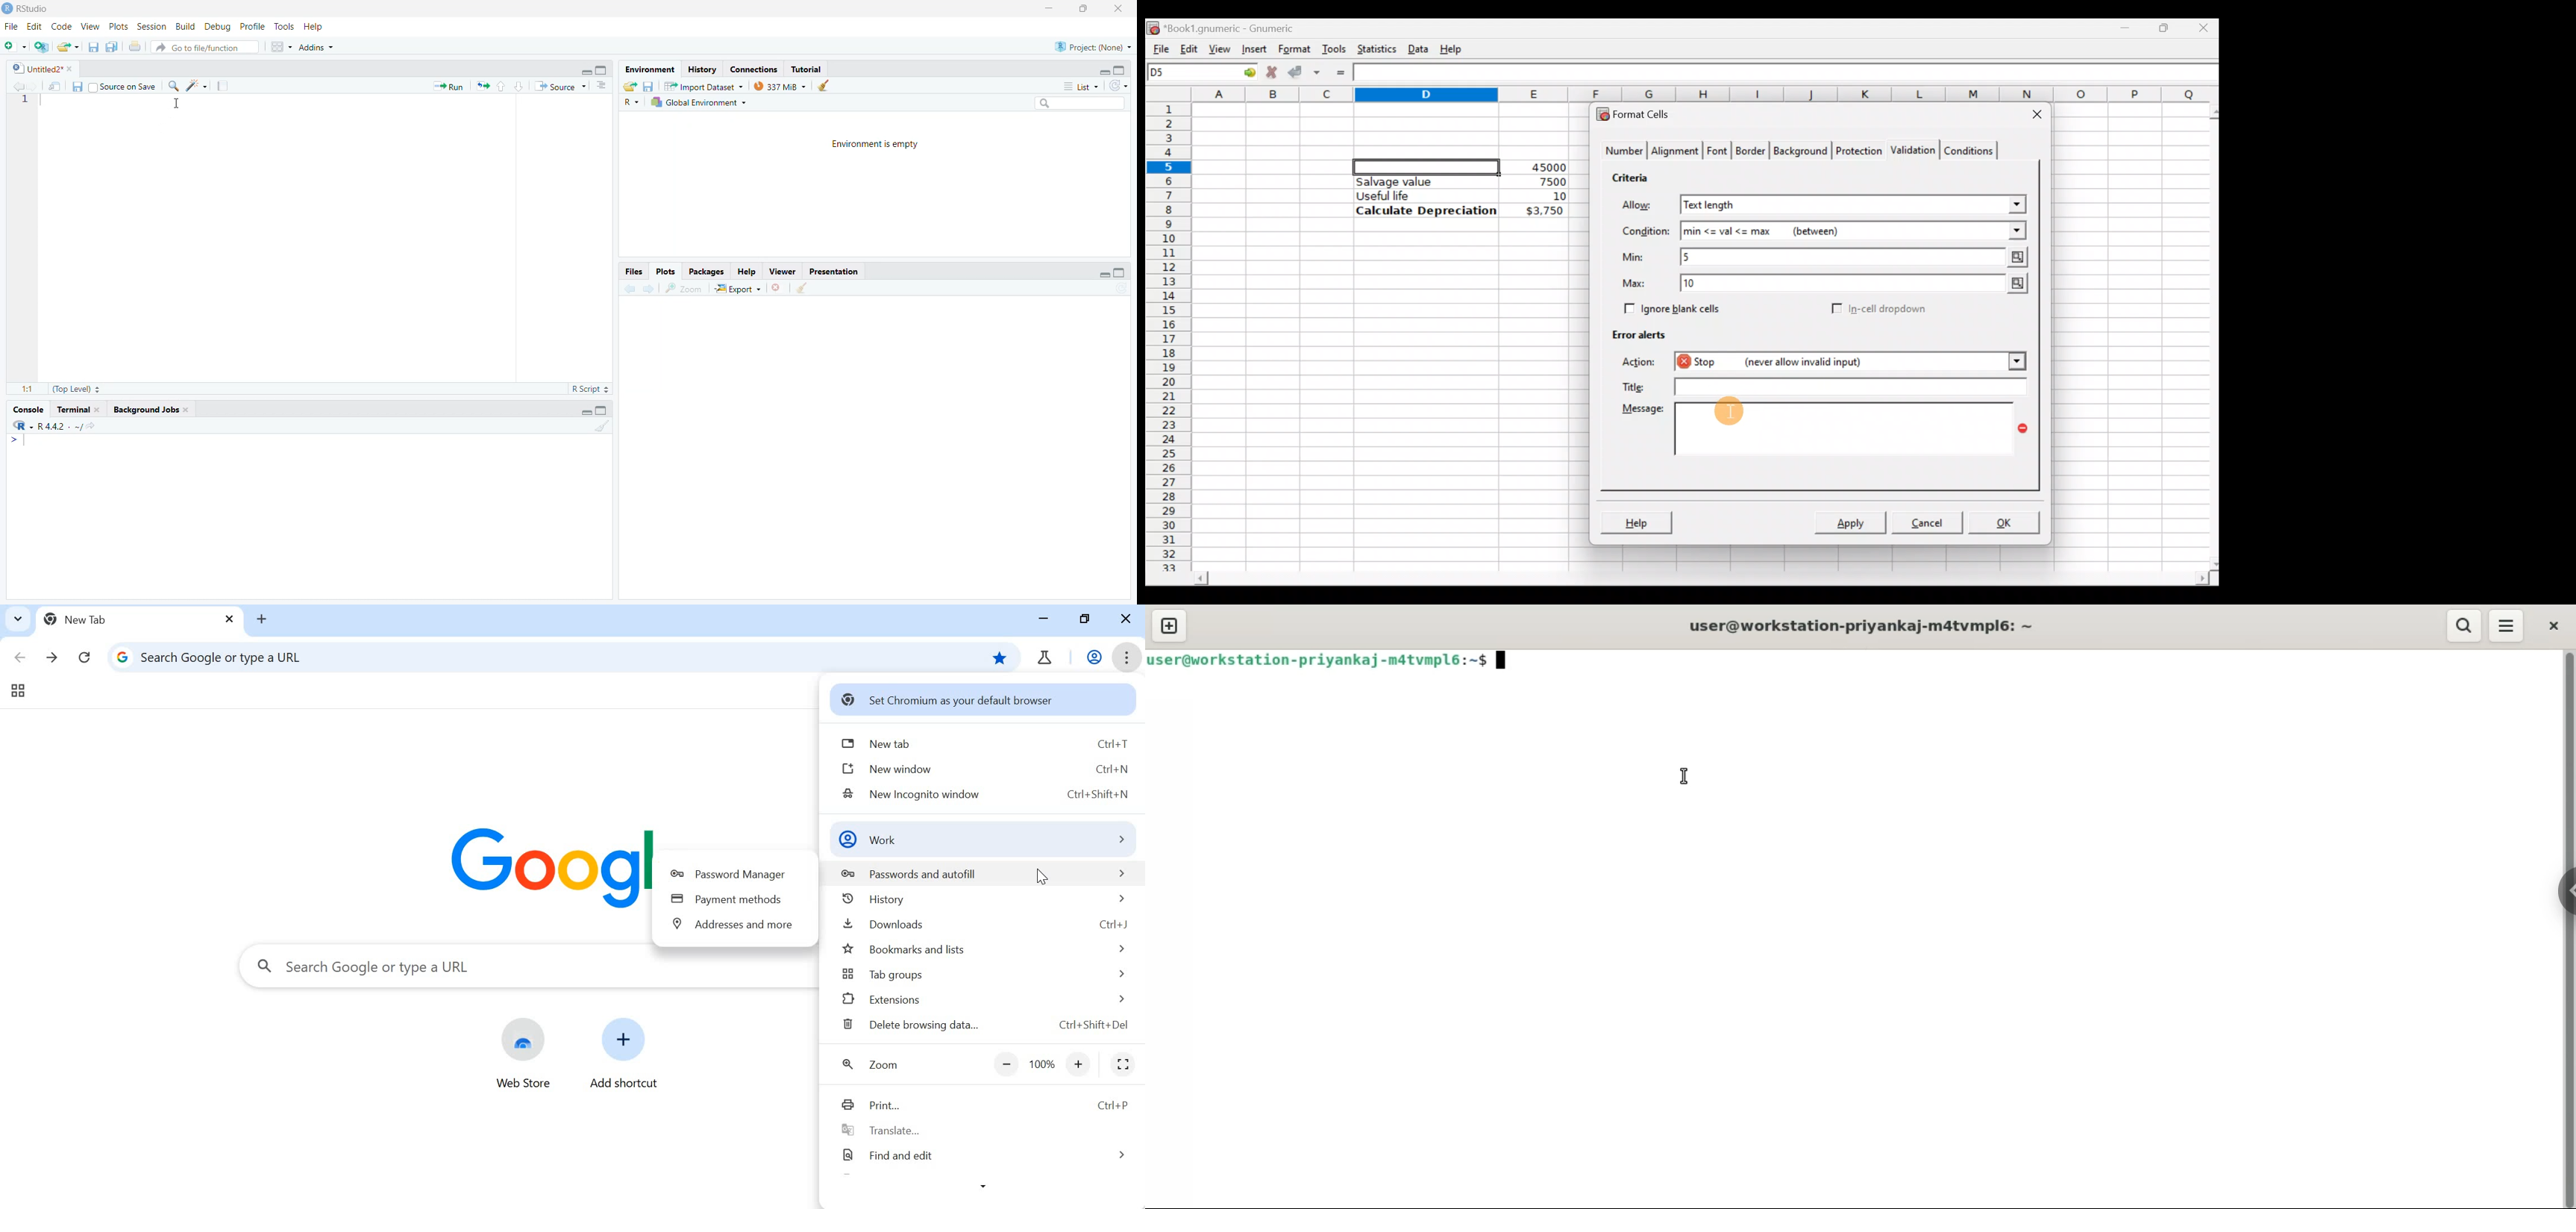 The image size is (2576, 1232). I want to click on Help, so click(1453, 48).